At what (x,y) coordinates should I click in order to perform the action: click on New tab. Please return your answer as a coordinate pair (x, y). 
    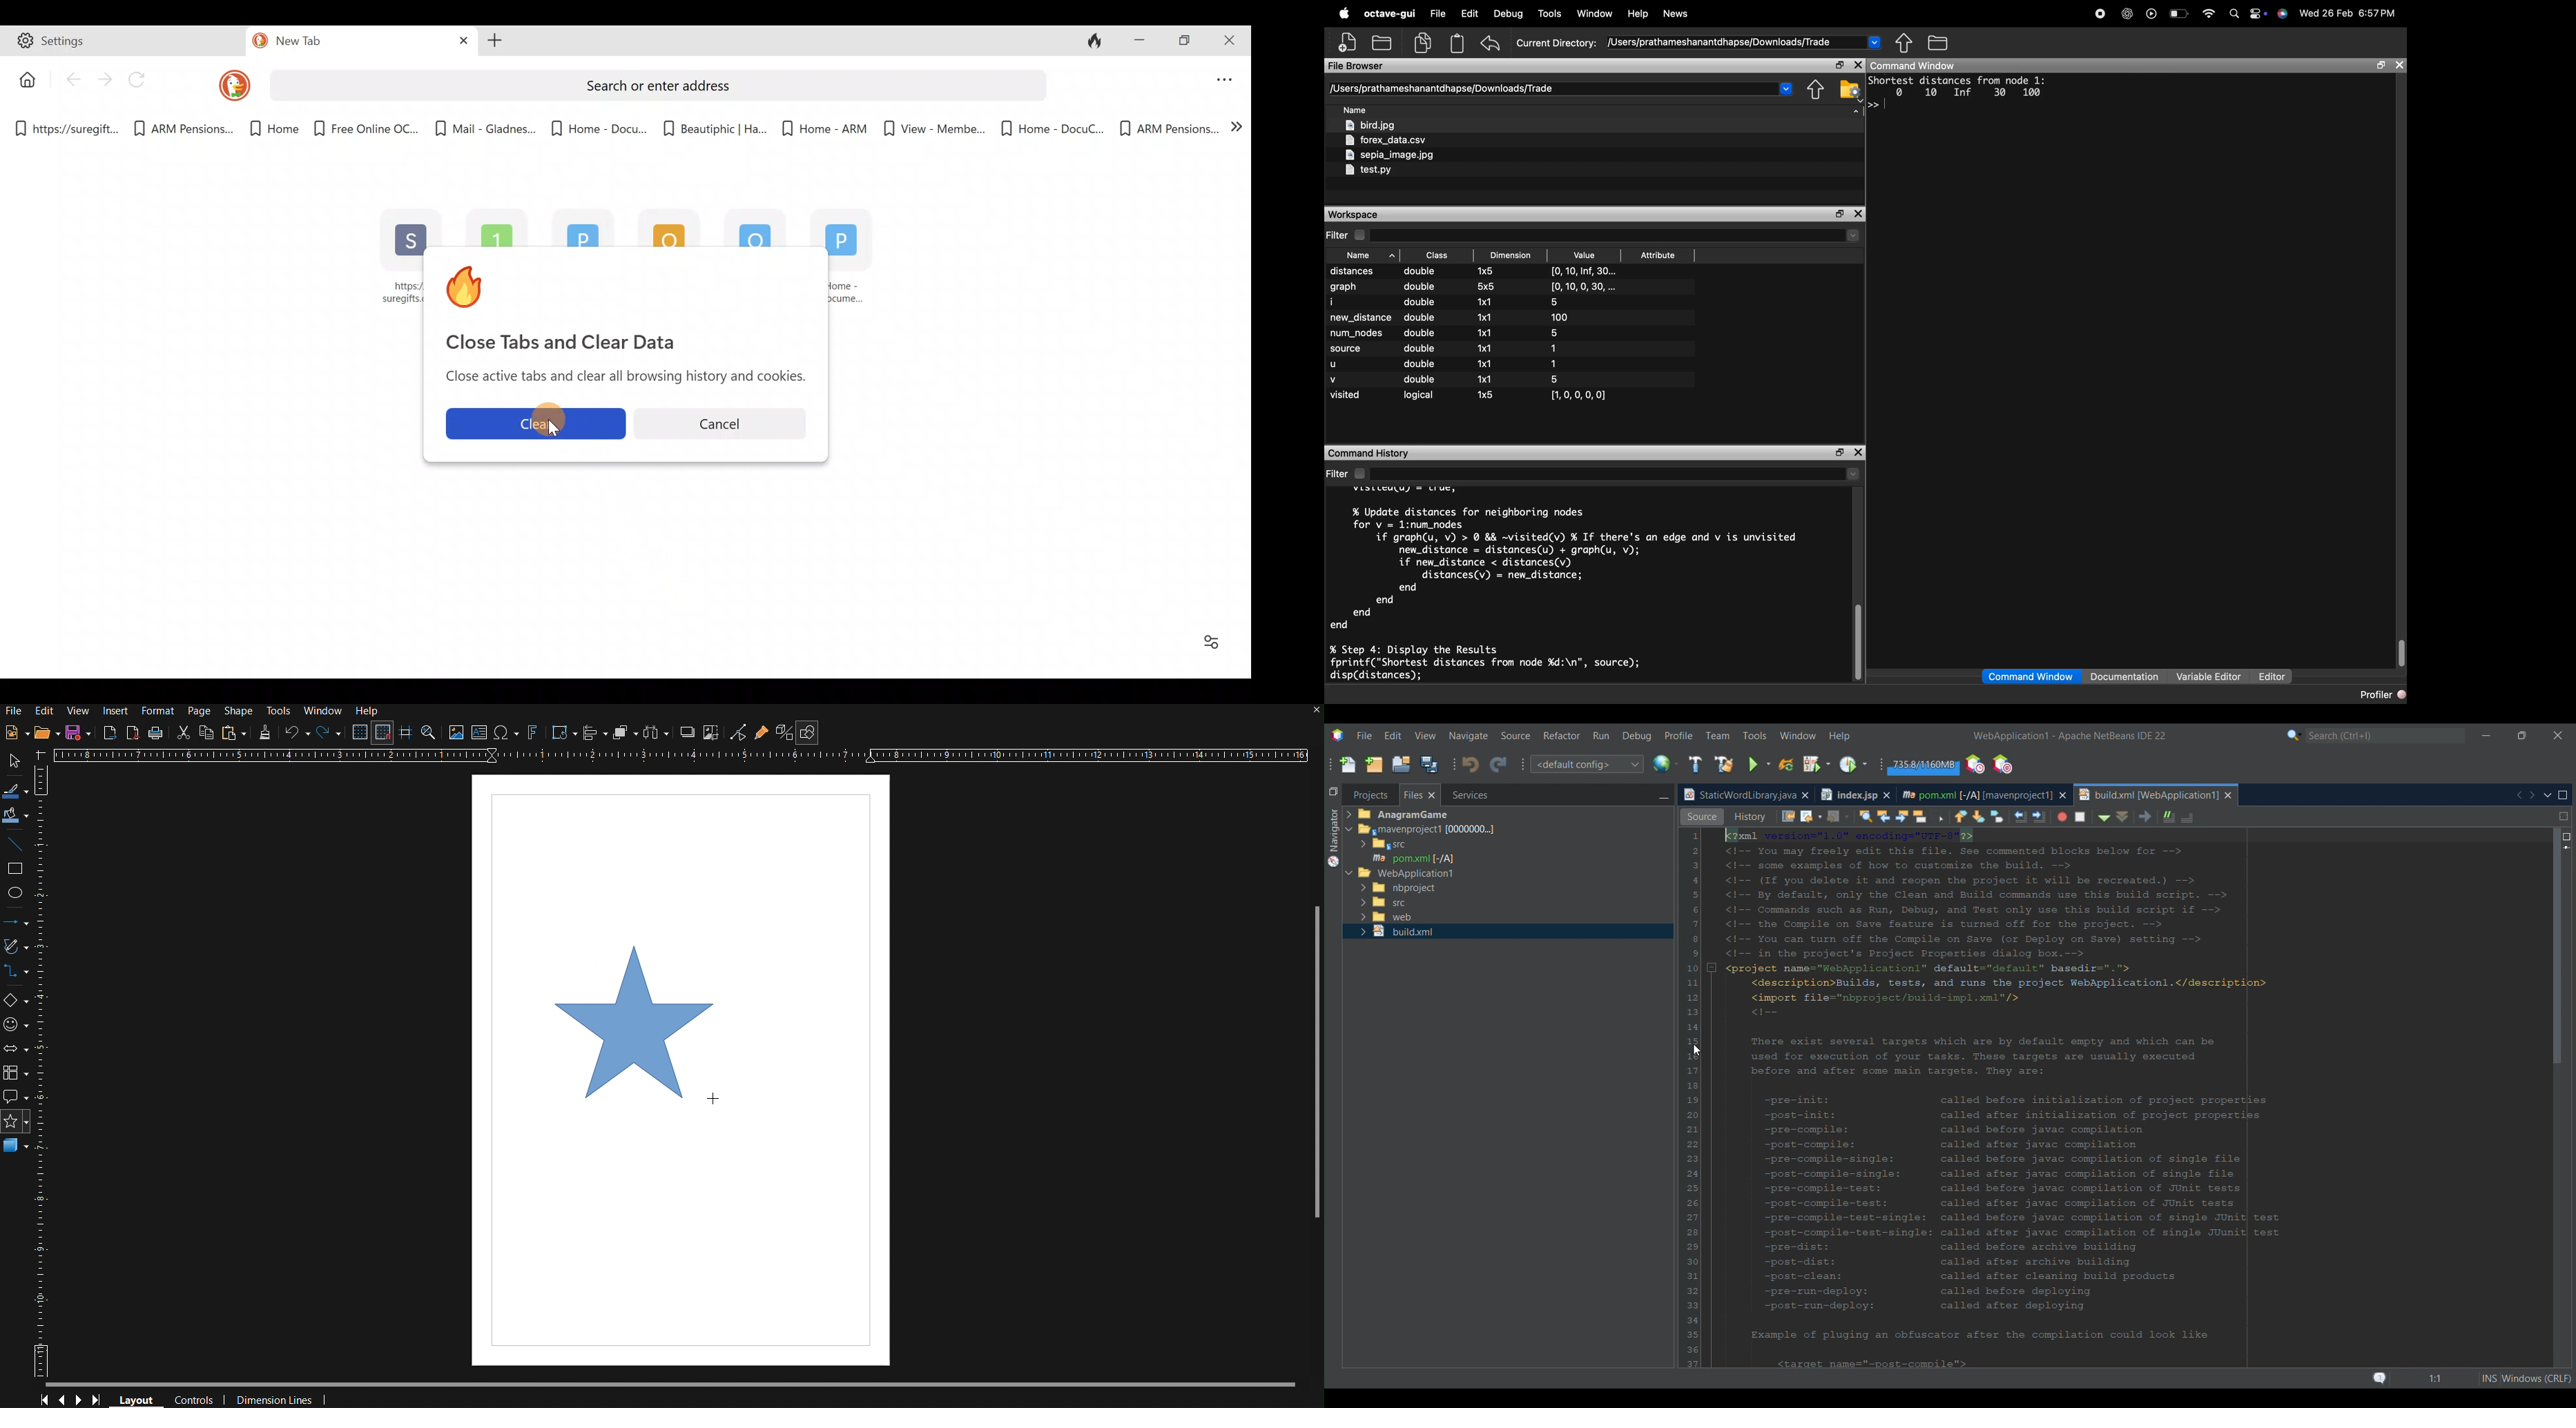
    Looking at the image, I should click on (334, 43).